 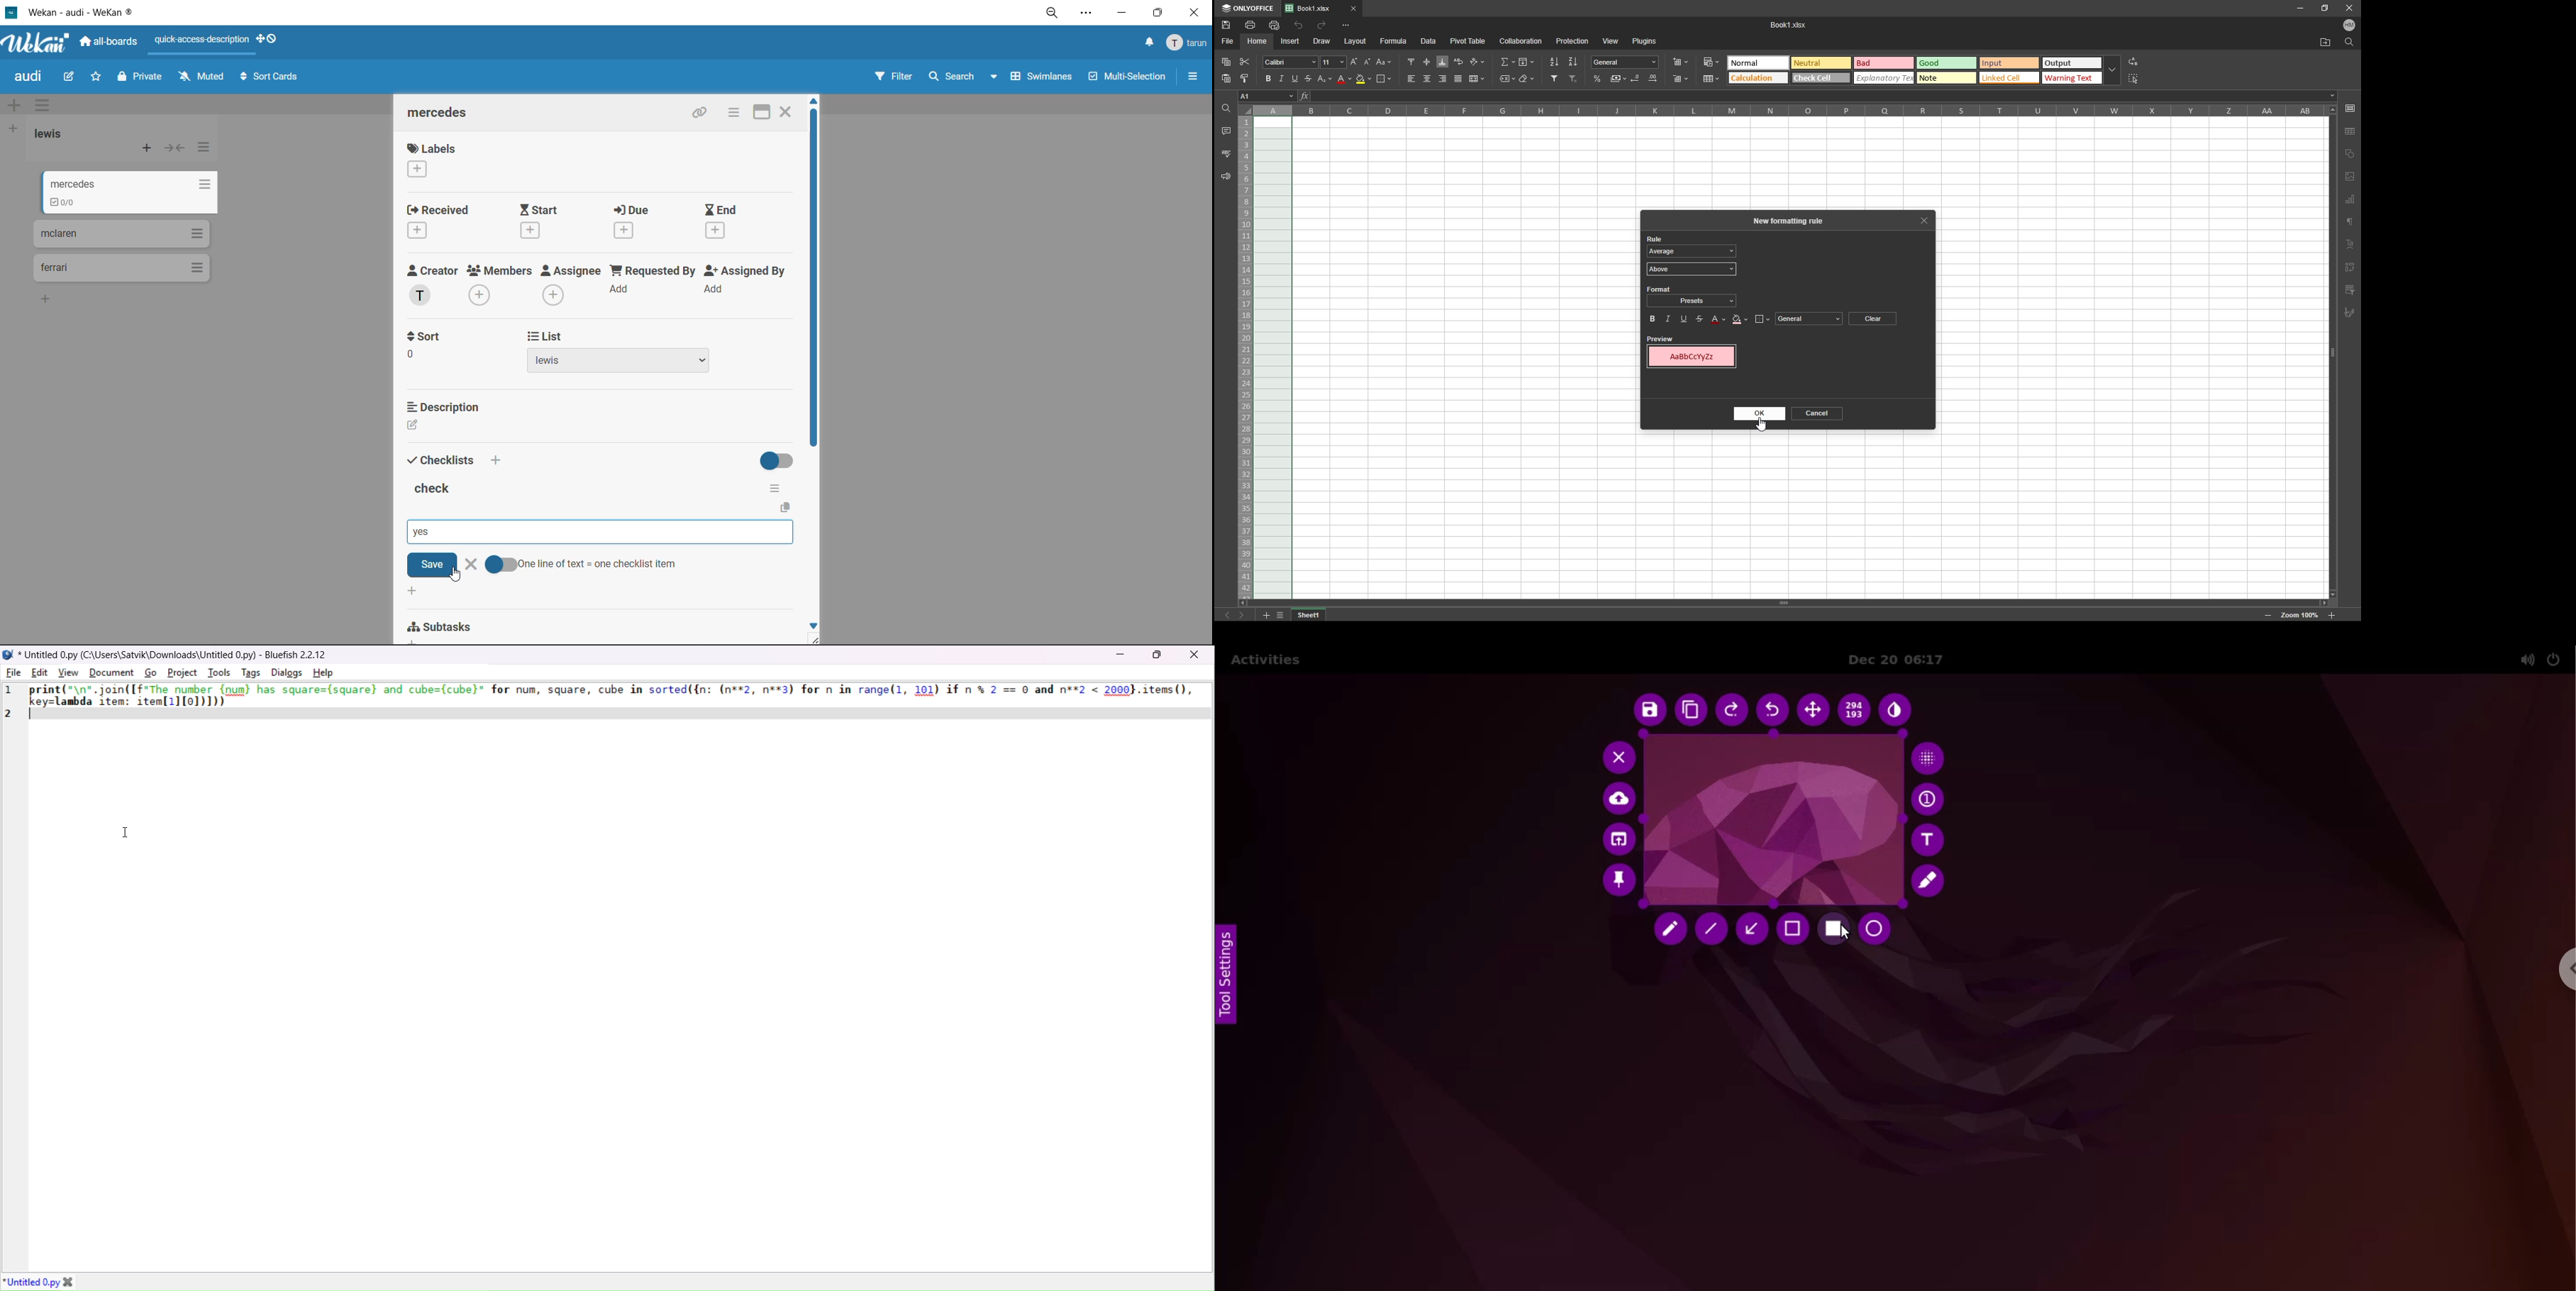 I want to click on theme selection, so click(x=1913, y=71).